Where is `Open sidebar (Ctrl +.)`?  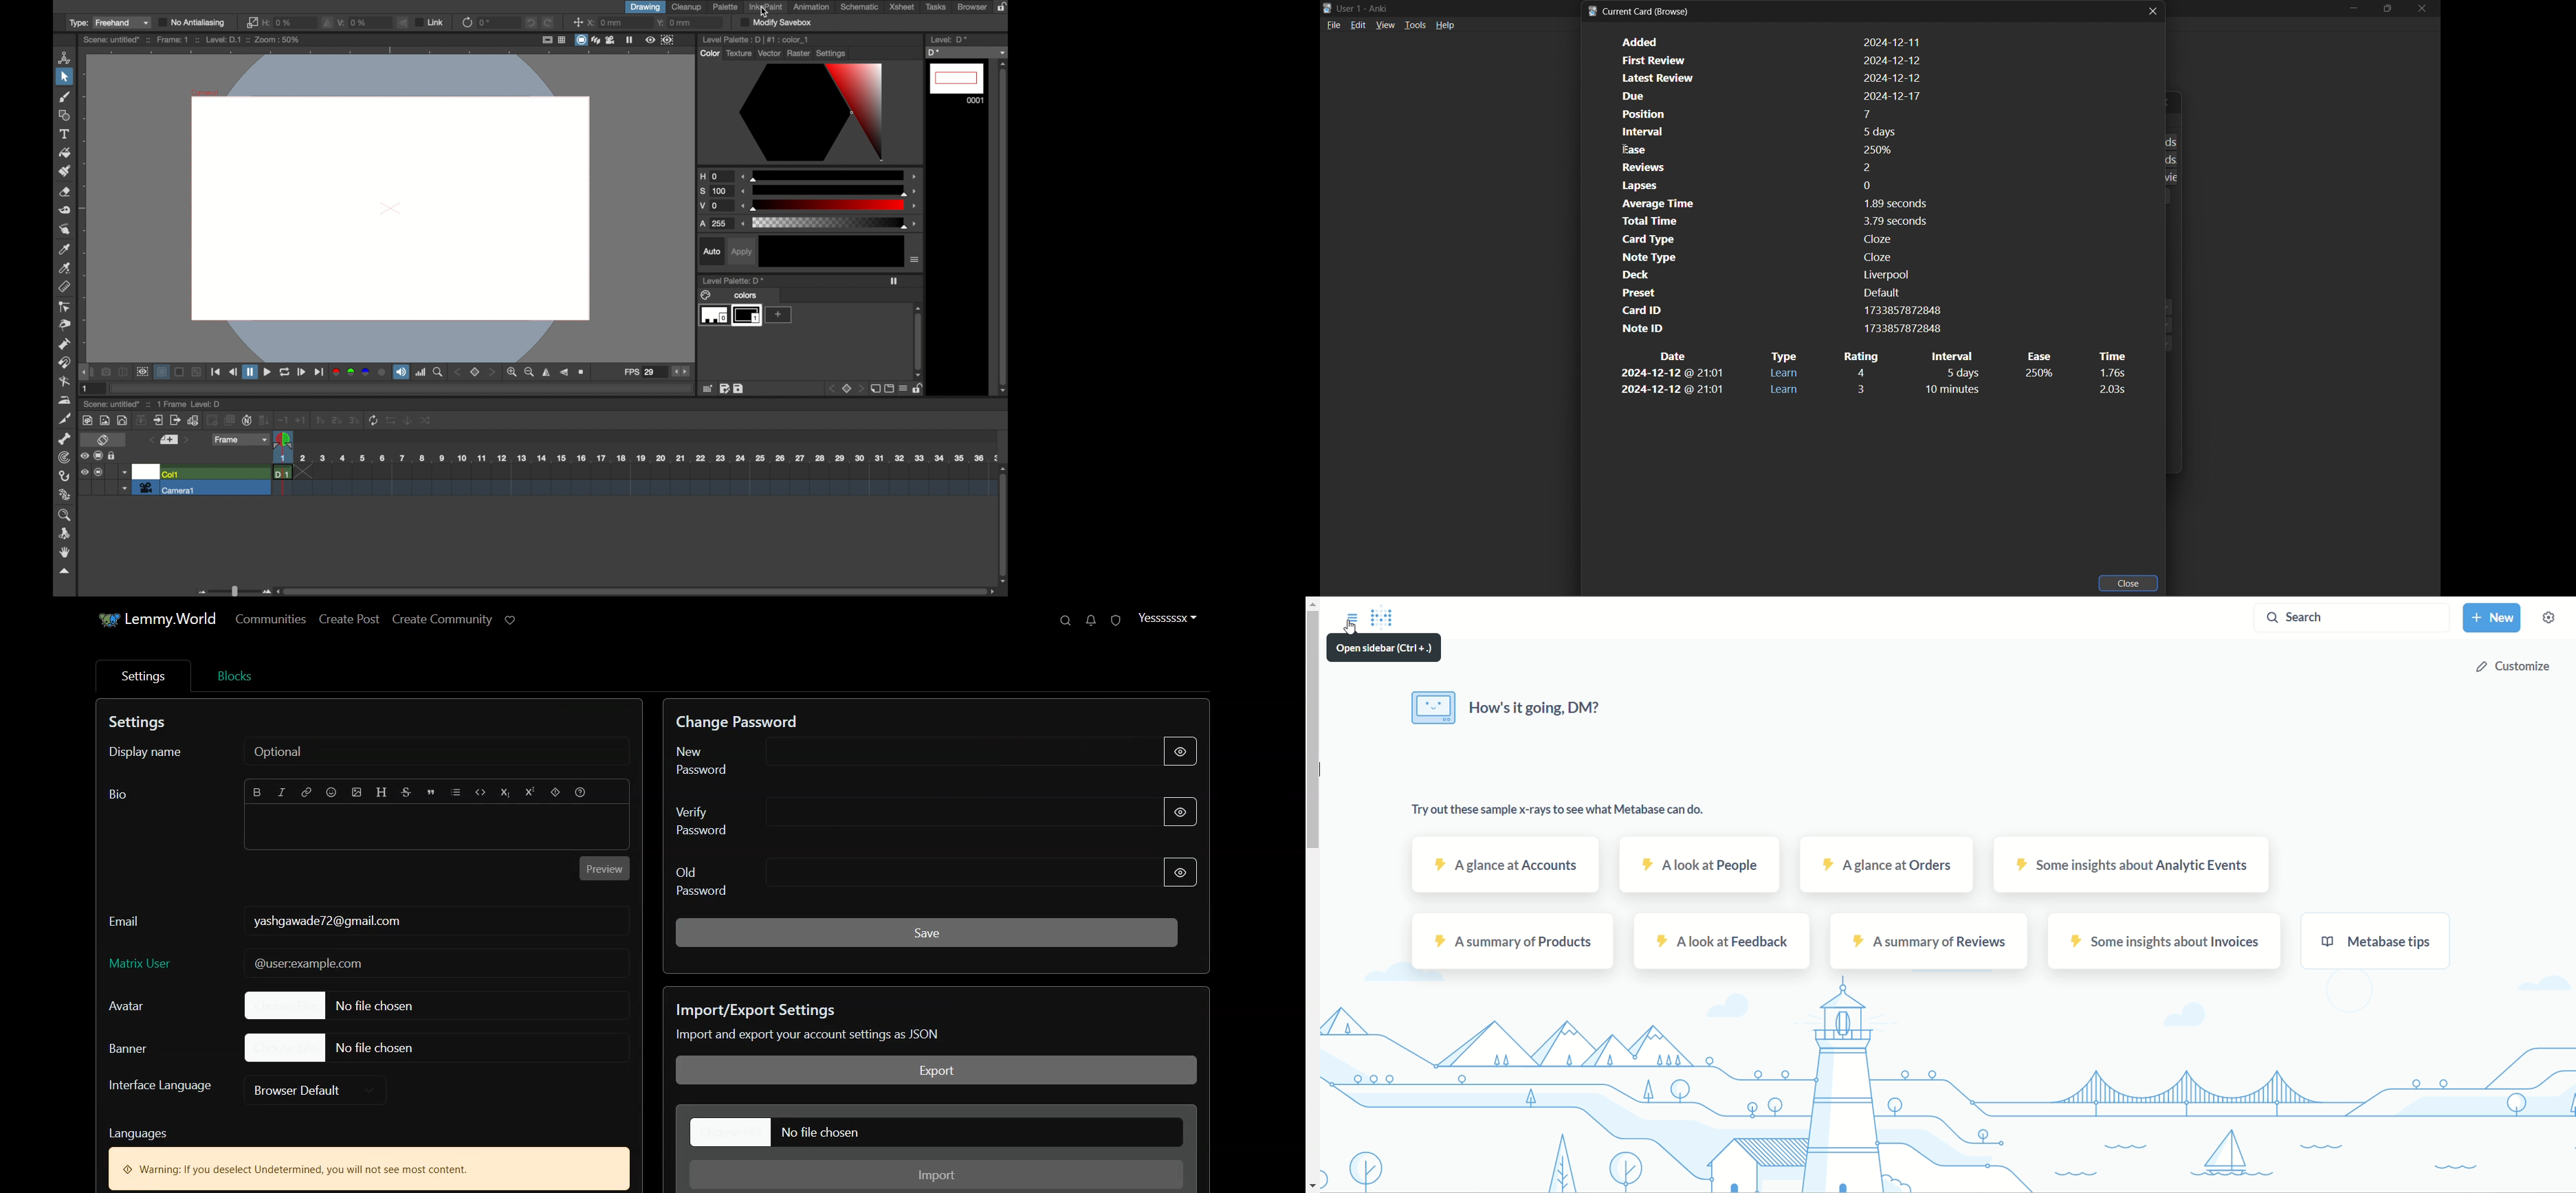
Open sidebar (Ctrl +.) is located at coordinates (1388, 648).